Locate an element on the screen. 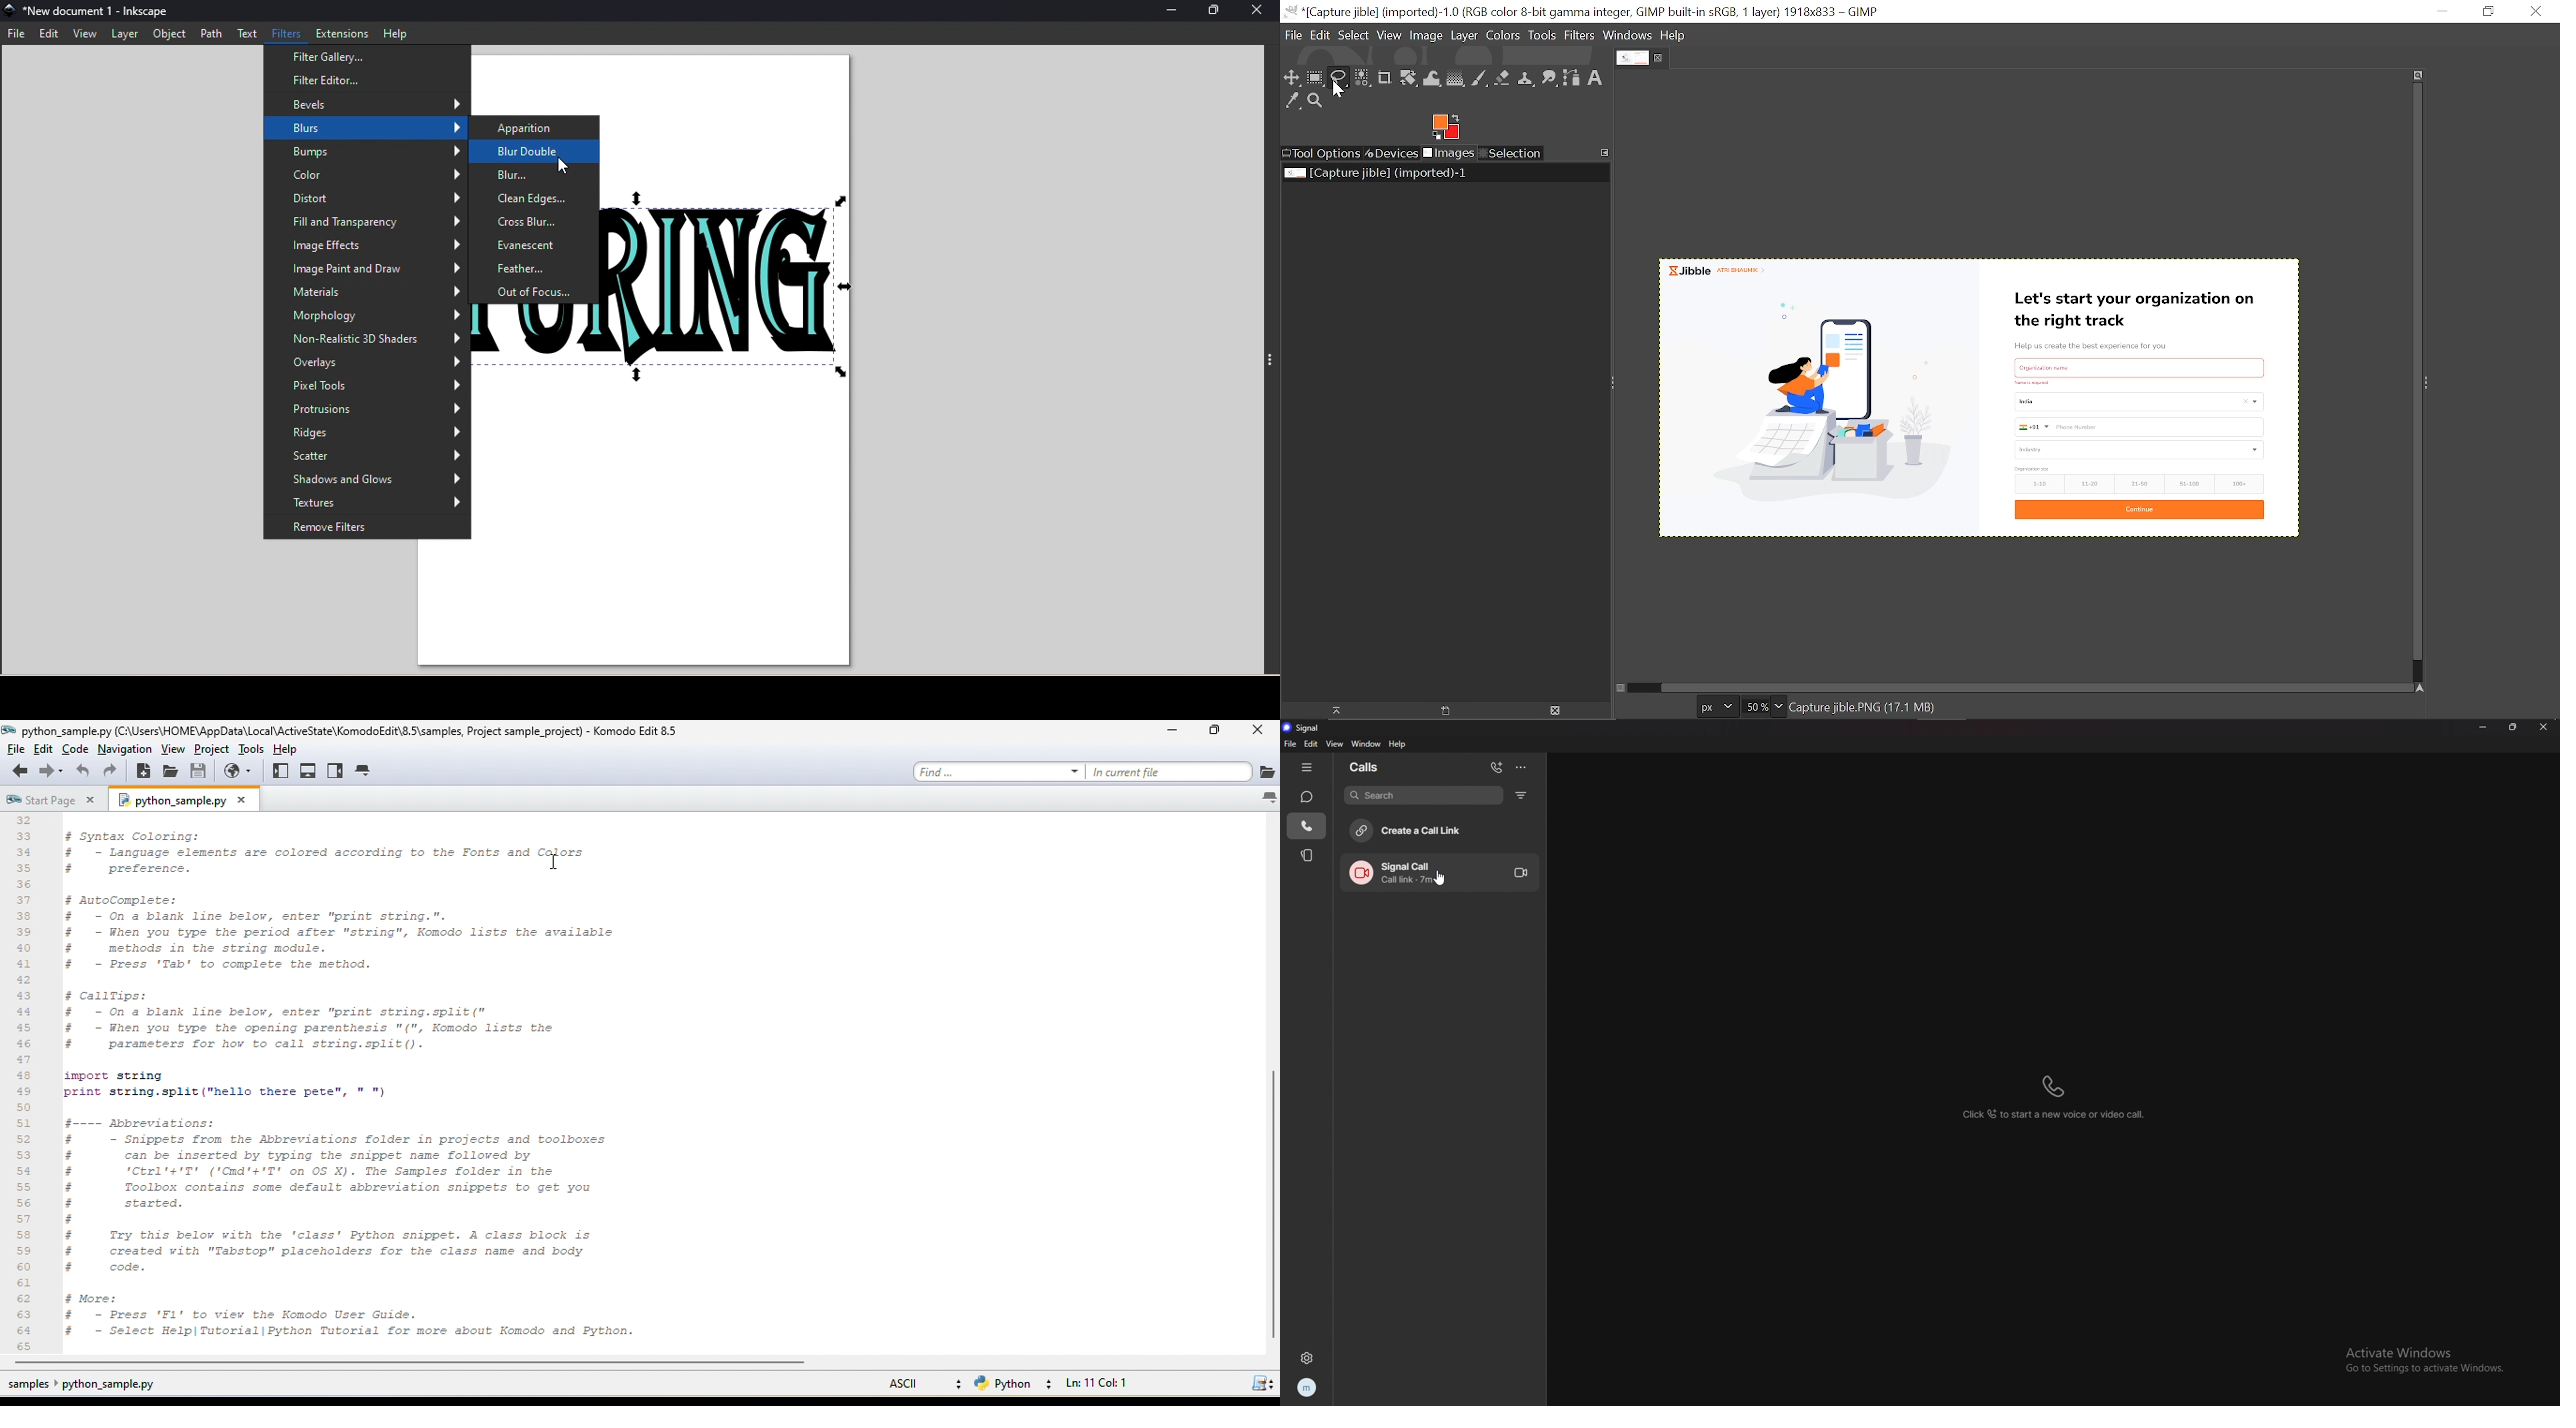  Distort is located at coordinates (366, 199).